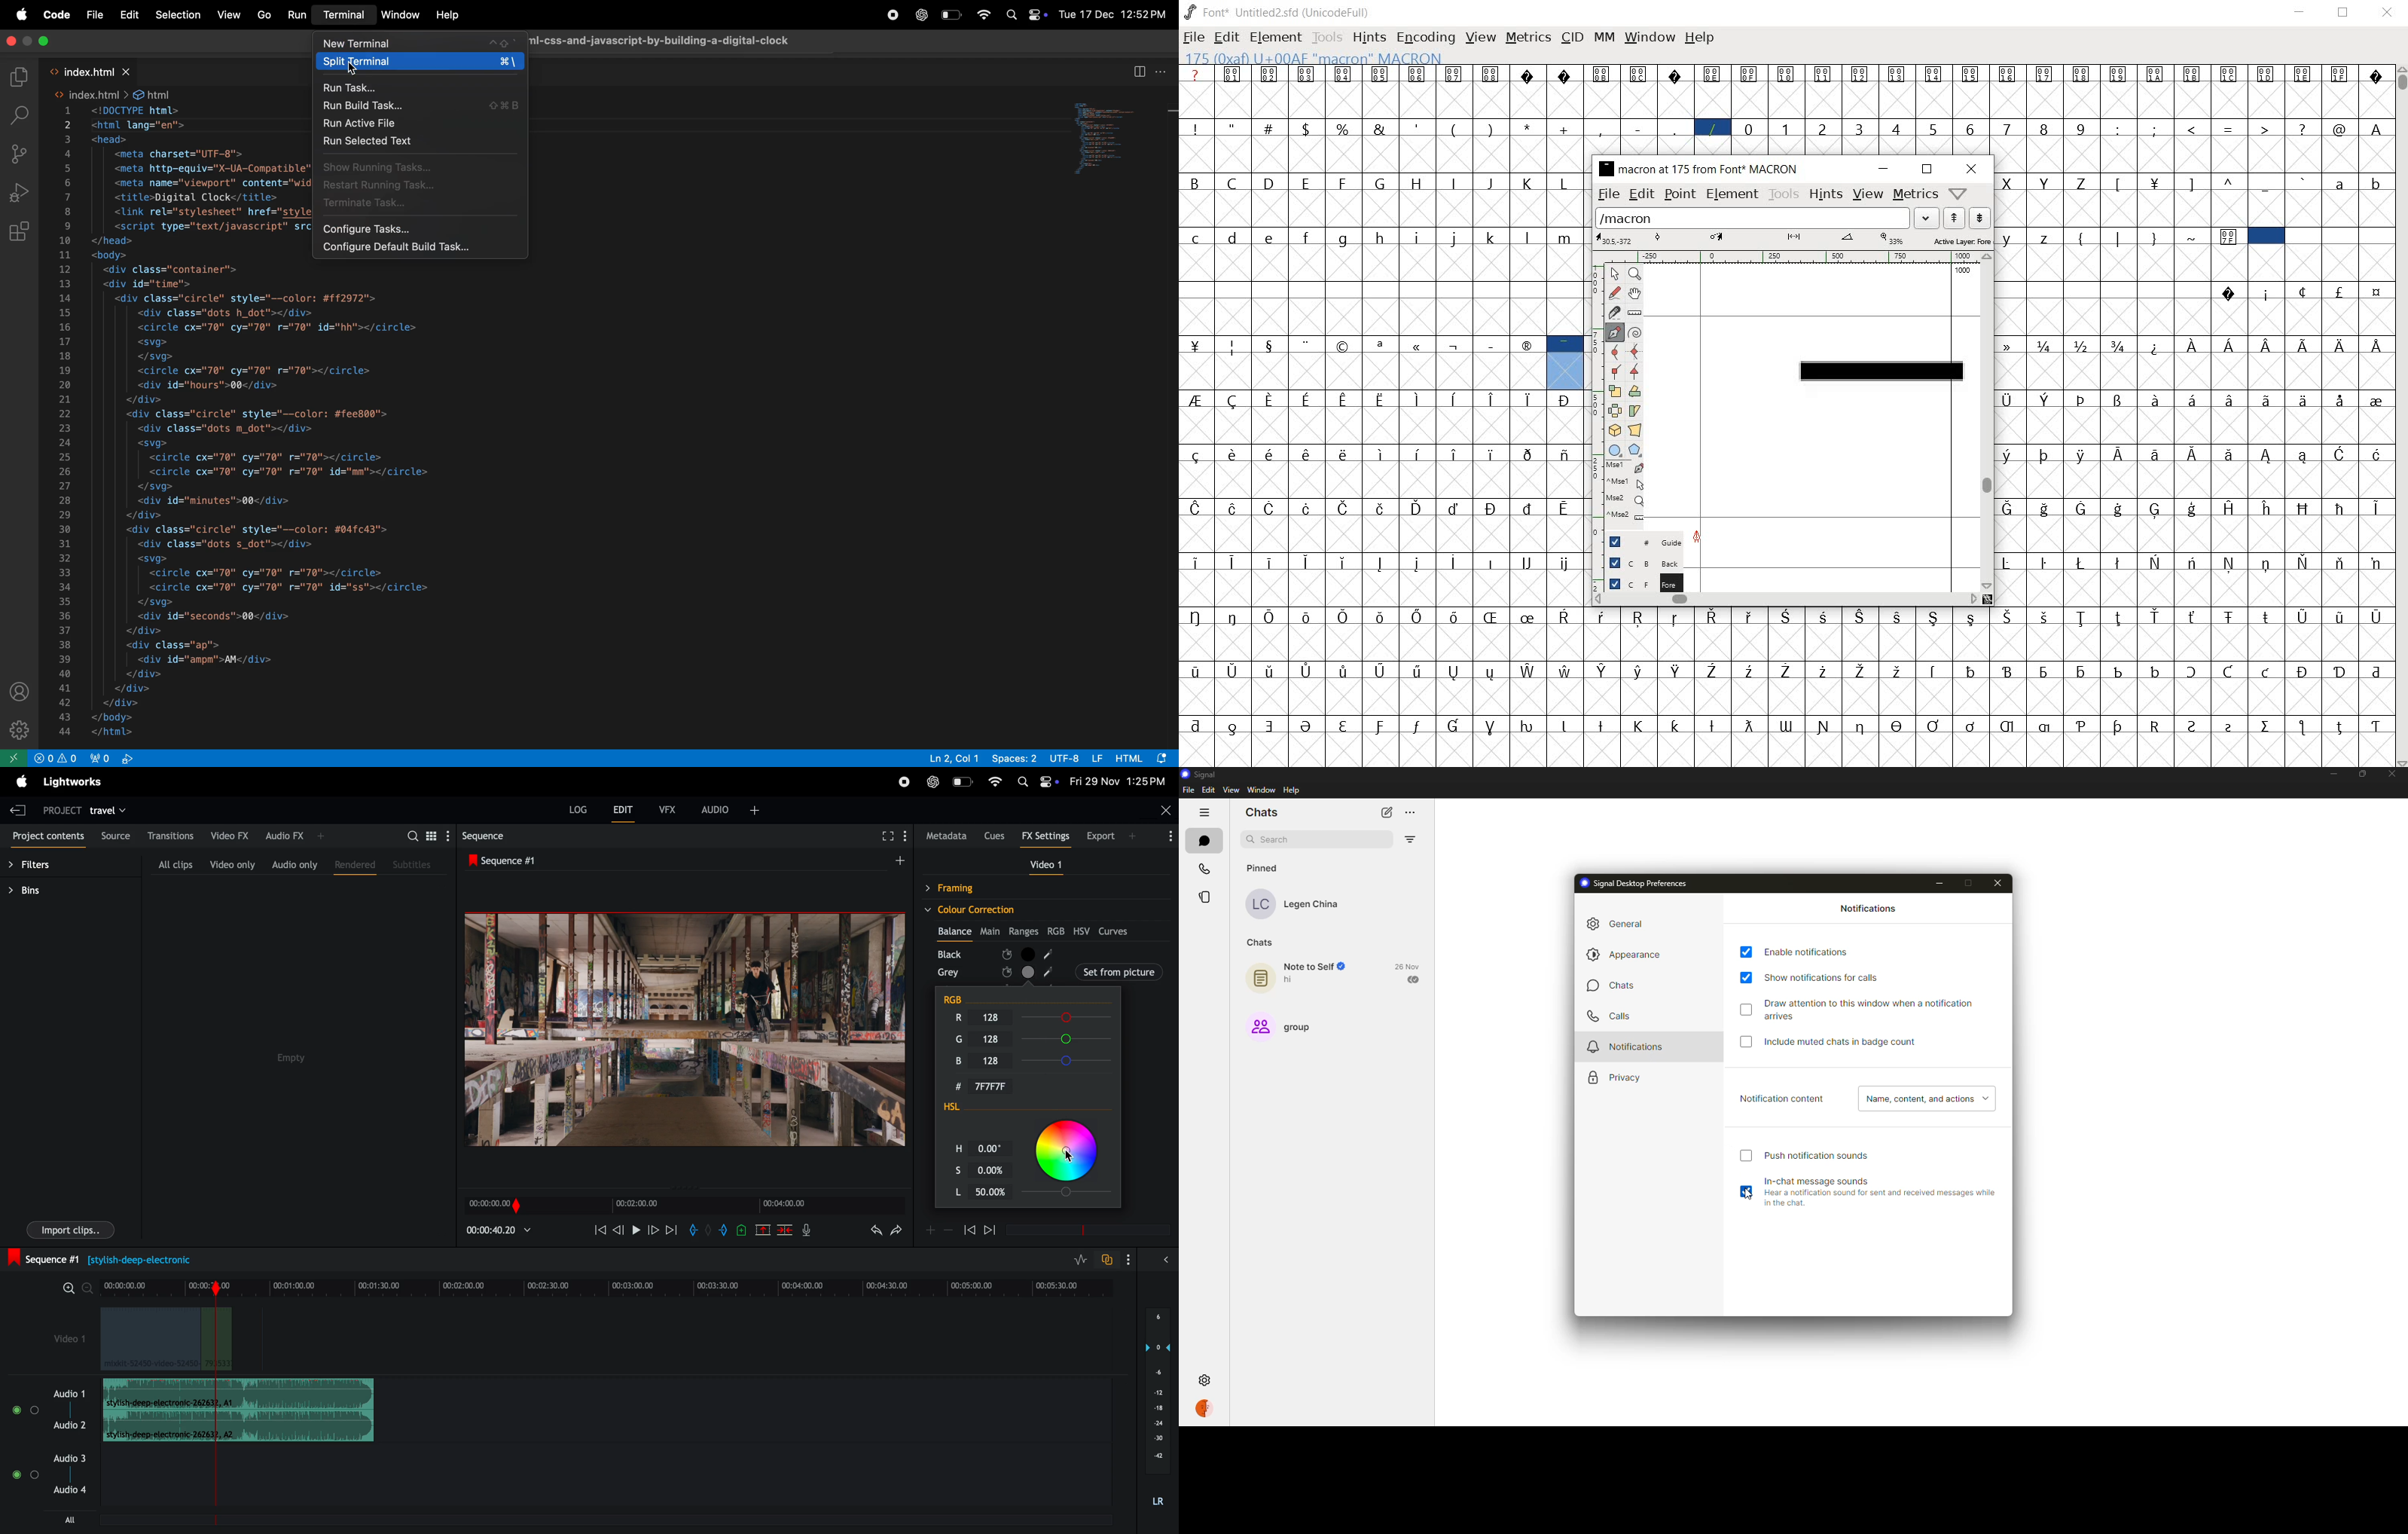  What do you see at coordinates (1455, 455) in the screenshot?
I see `Symbol` at bounding box center [1455, 455].